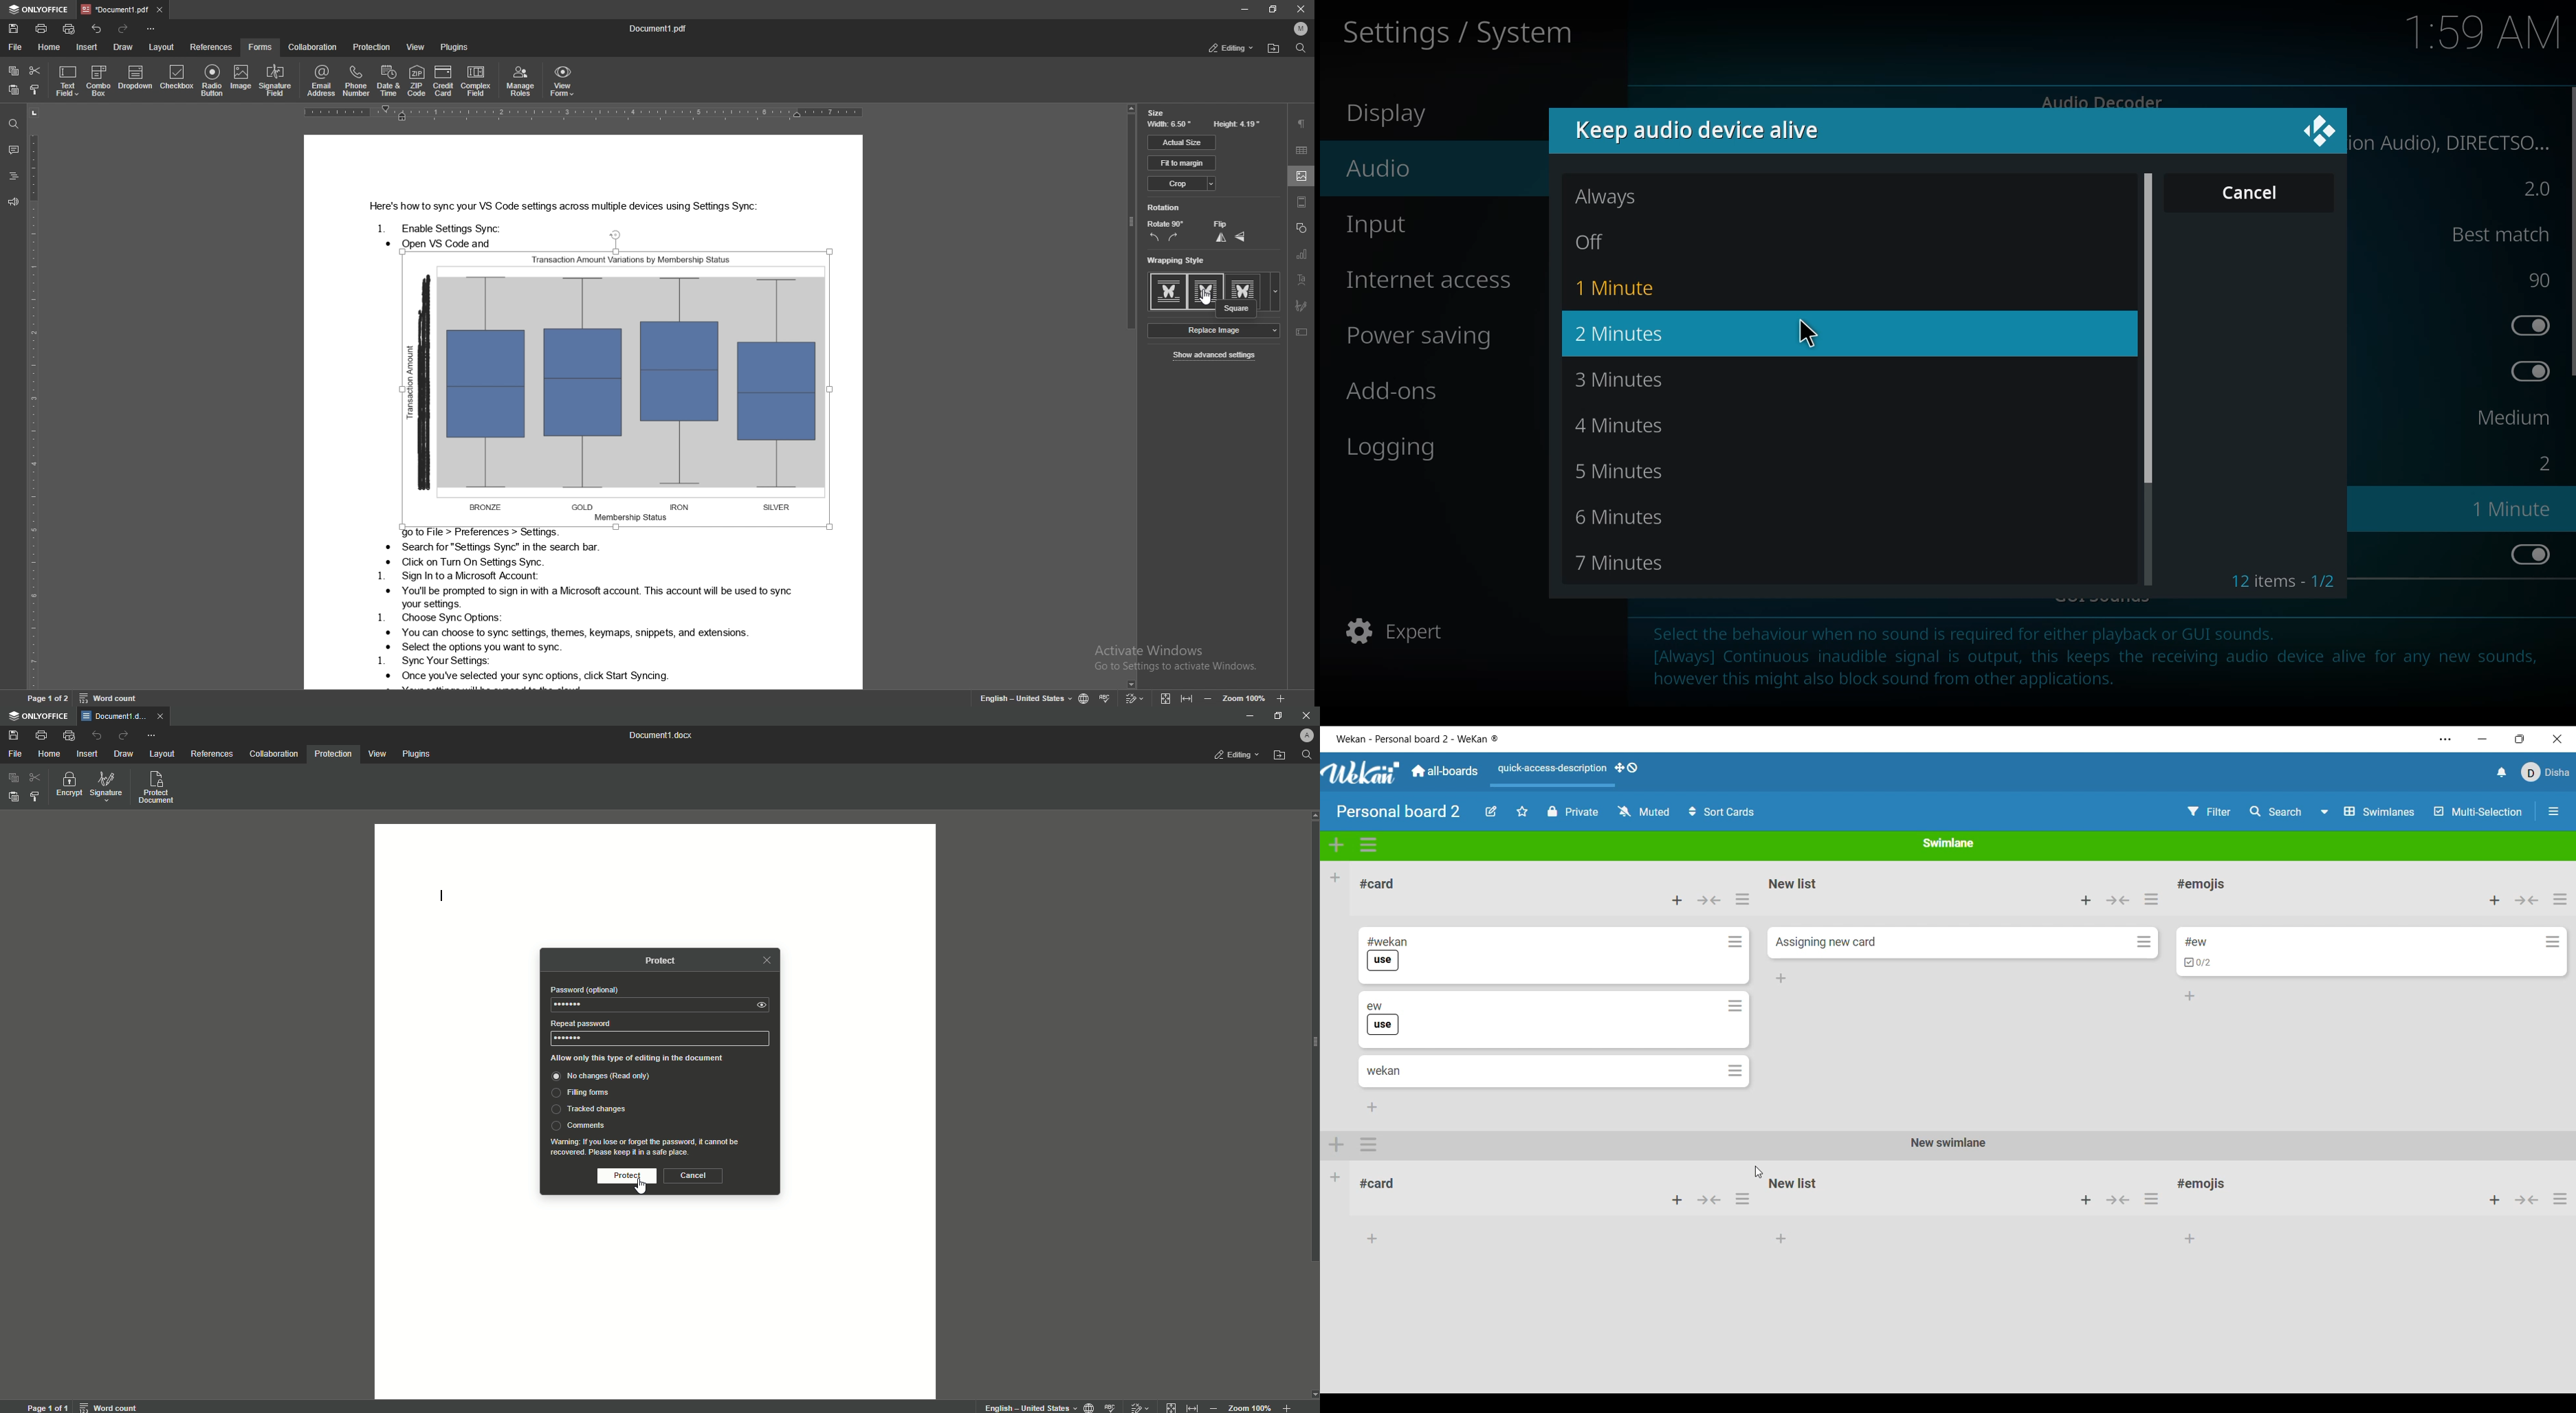 The width and height of the screenshot is (2576, 1428). What do you see at coordinates (1709, 900) in the screenshot?
I see `Collapse` at bounding box center [1709, 900].